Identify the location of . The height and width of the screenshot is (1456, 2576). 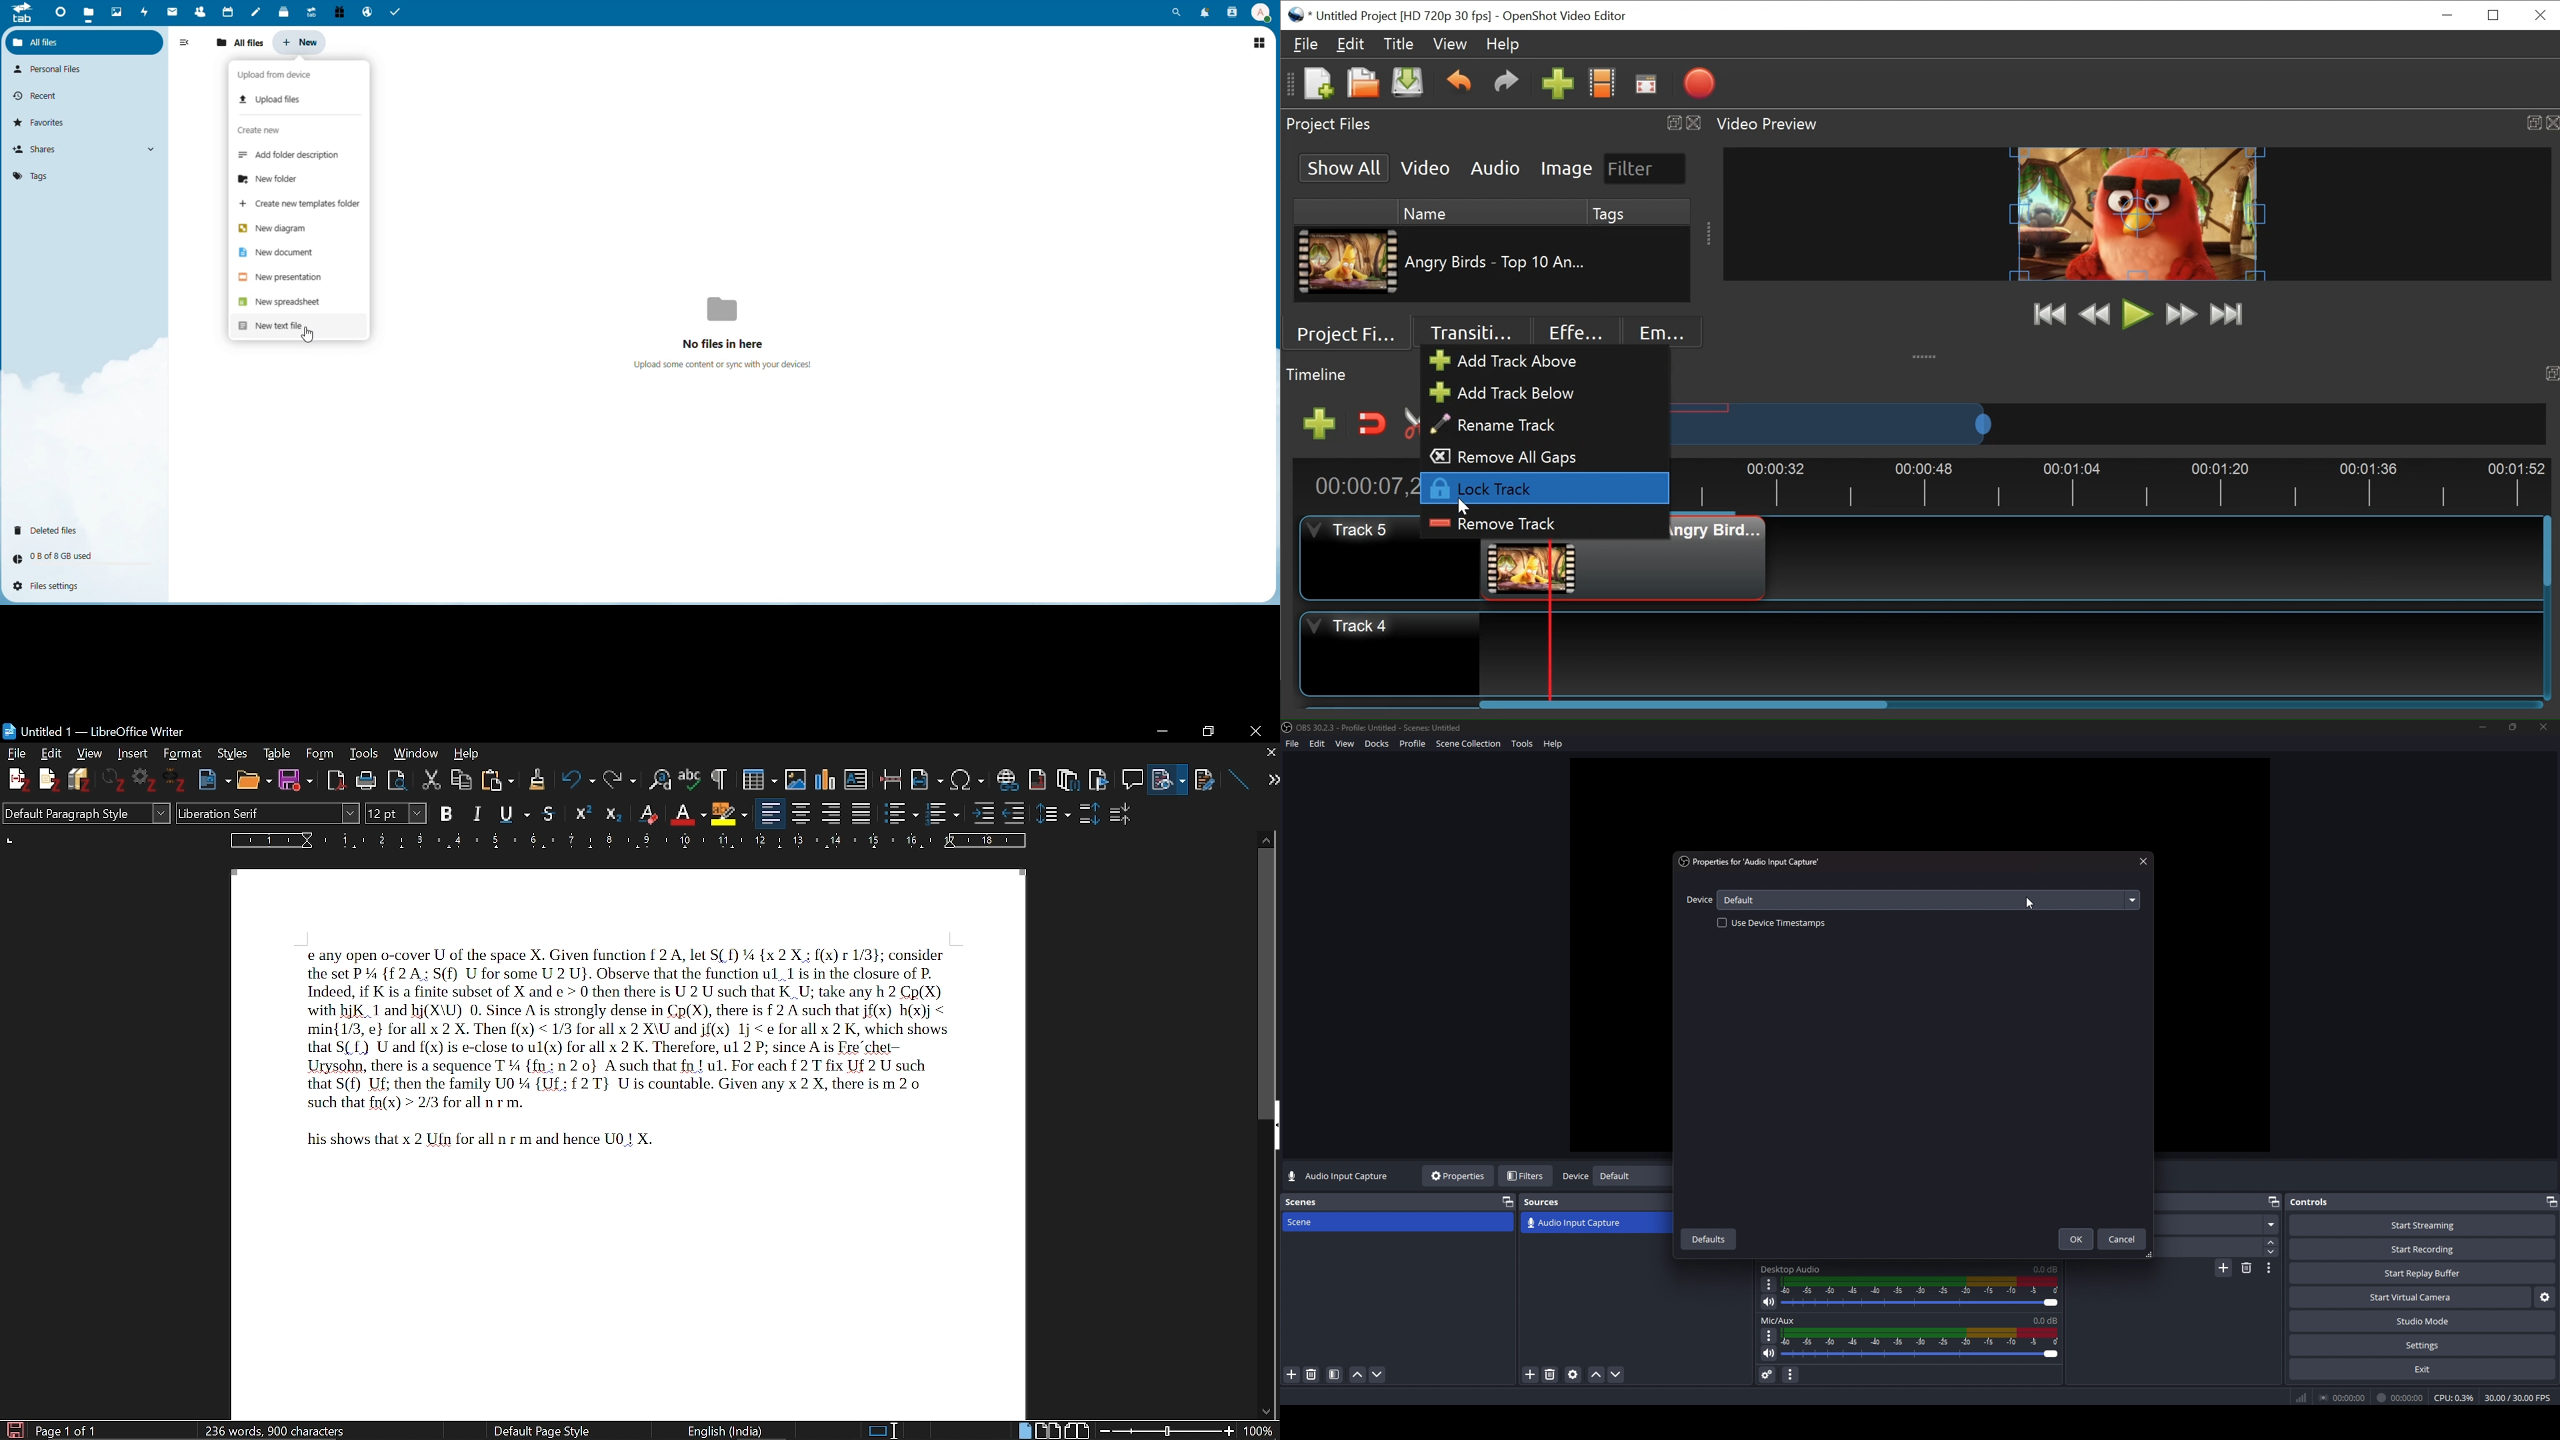
(585, 812).